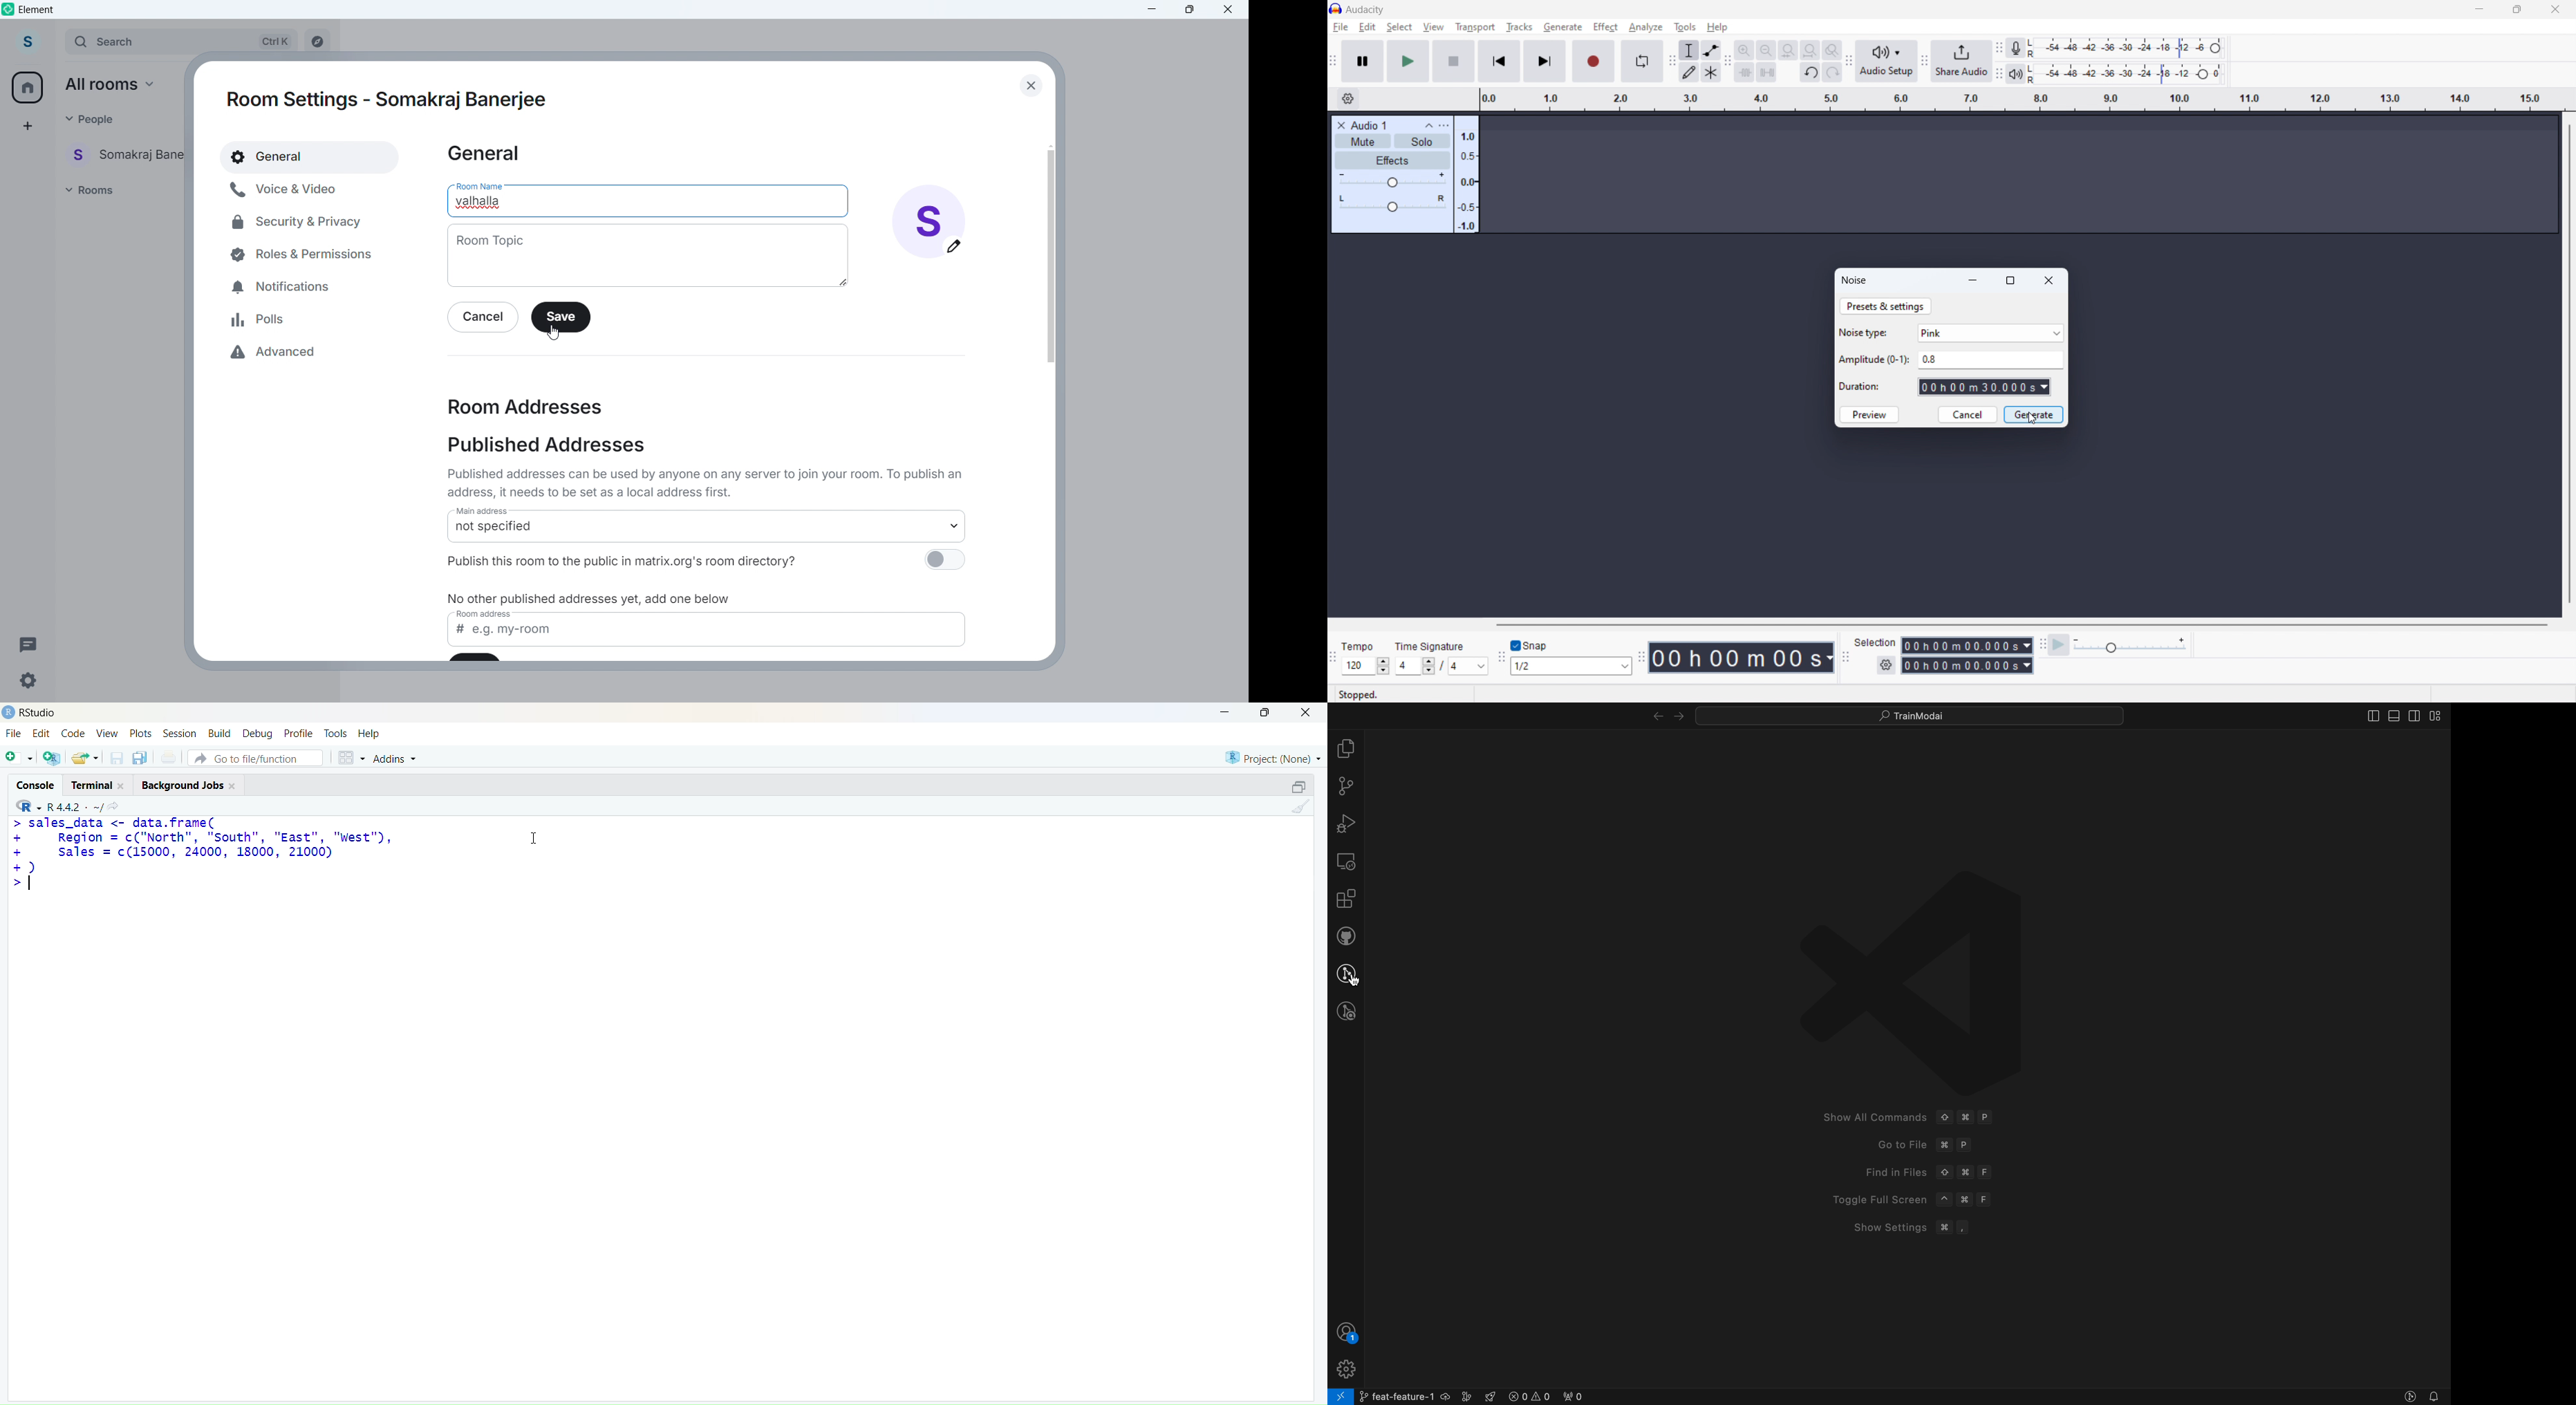  I want to click on stop, so click(1454, 62).